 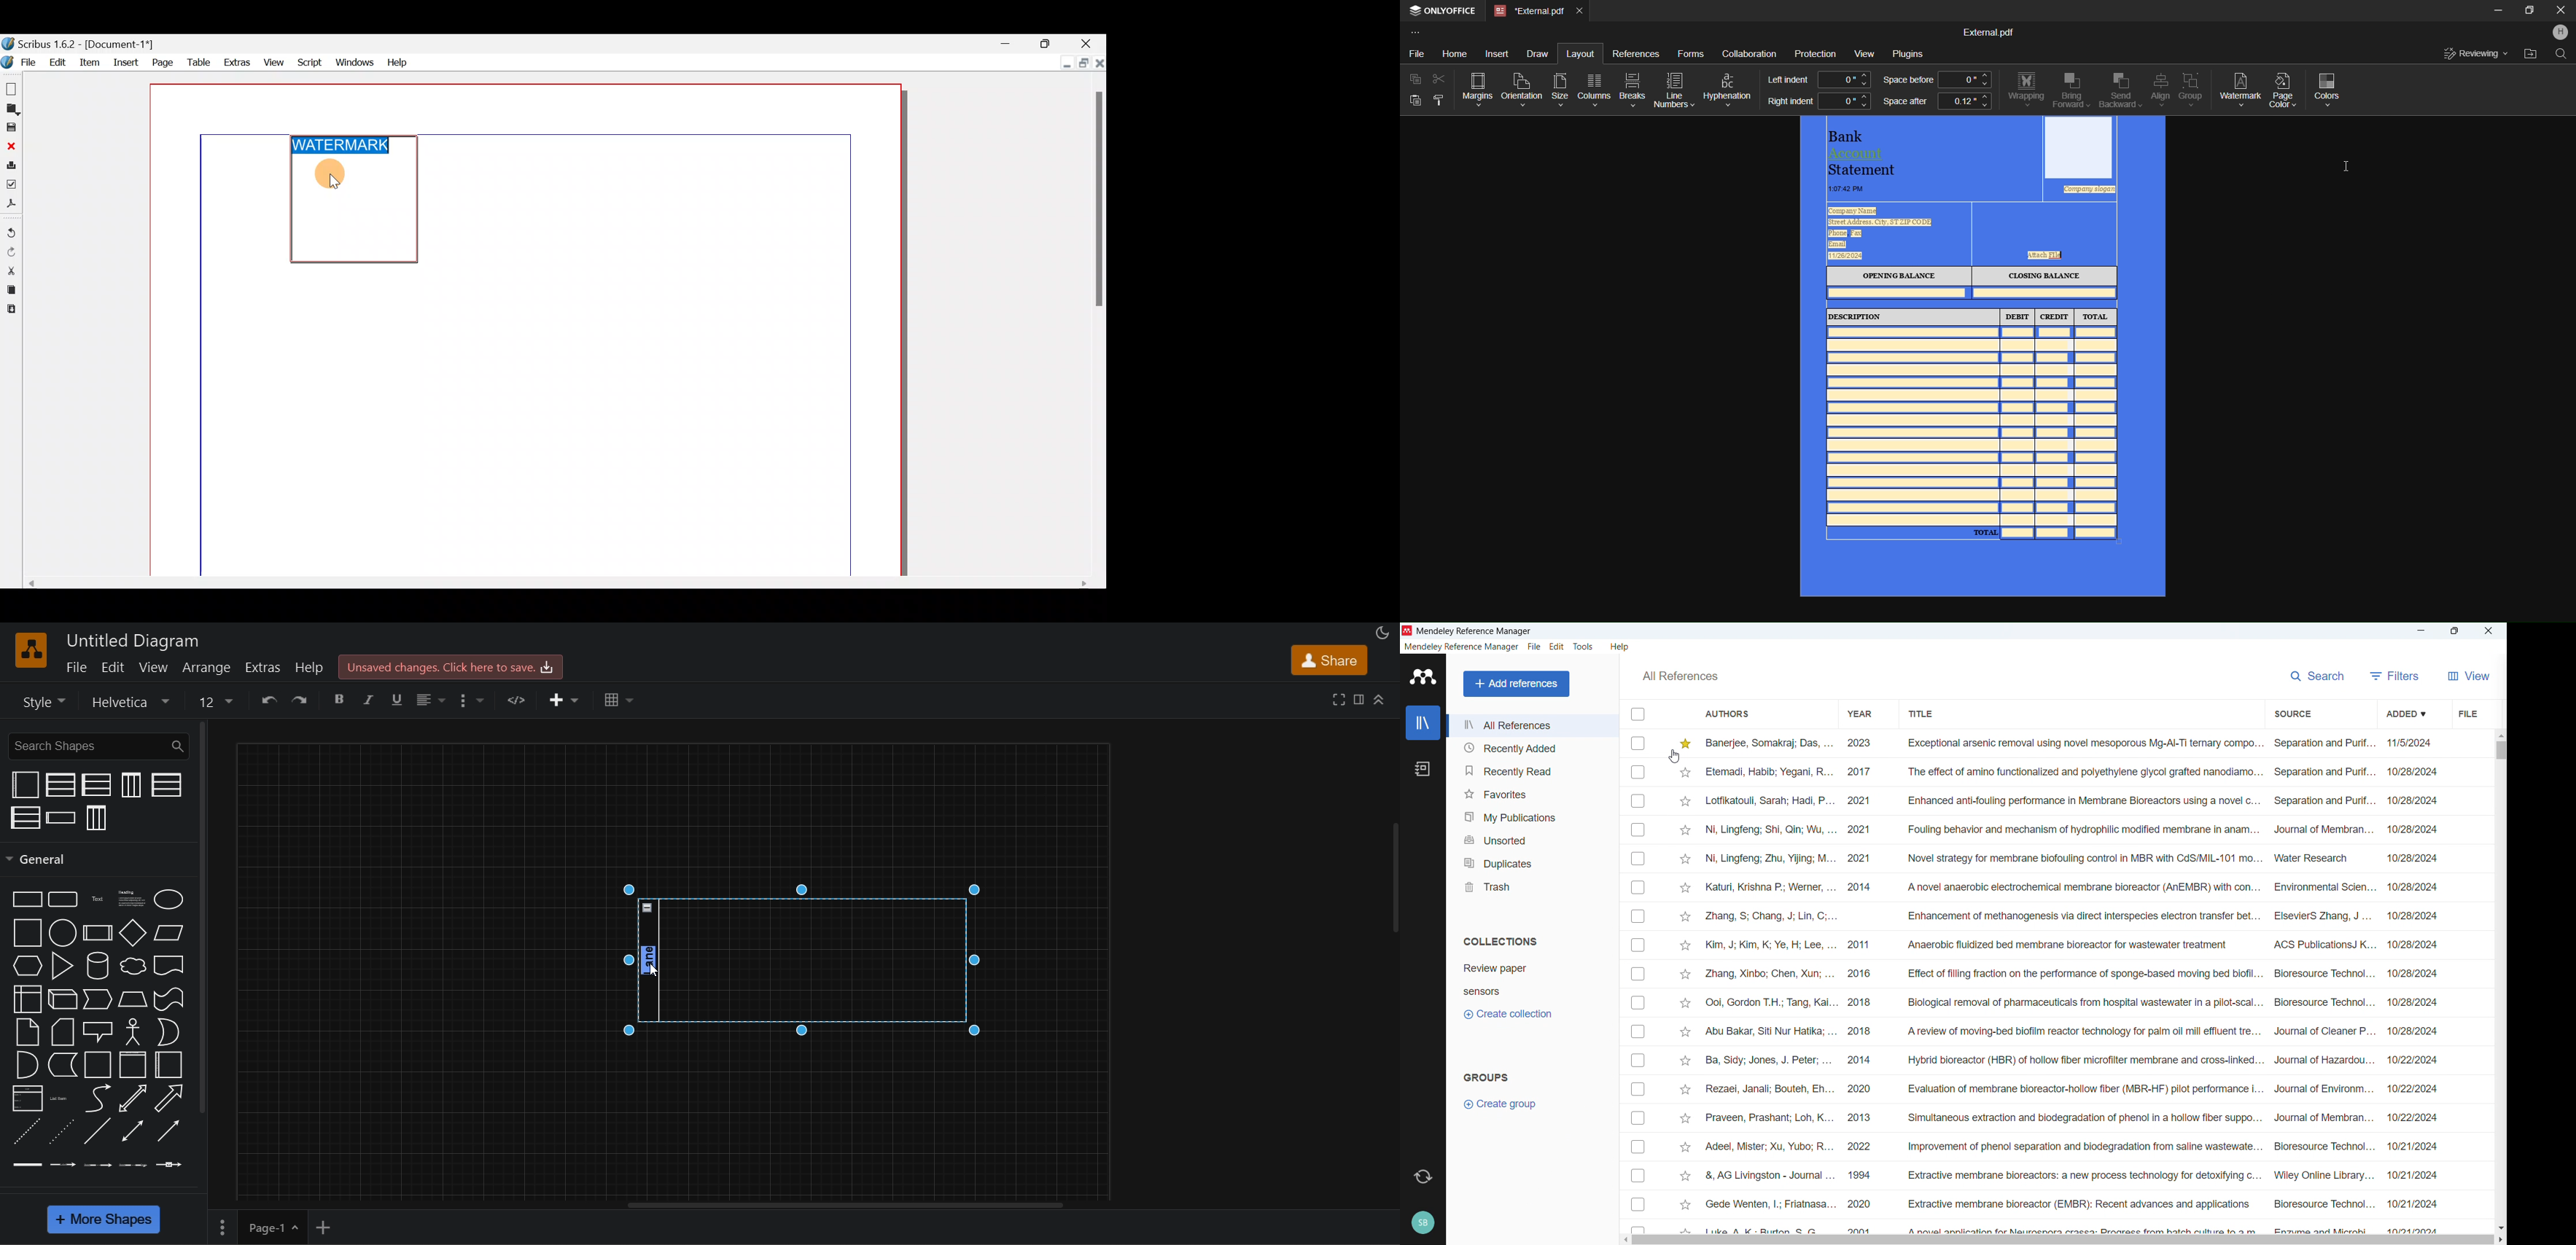 What do you see at coordinates (456, 666) in the screenshot?
I see `unsaved changes. click here to save` at bounding box center [456, 666].